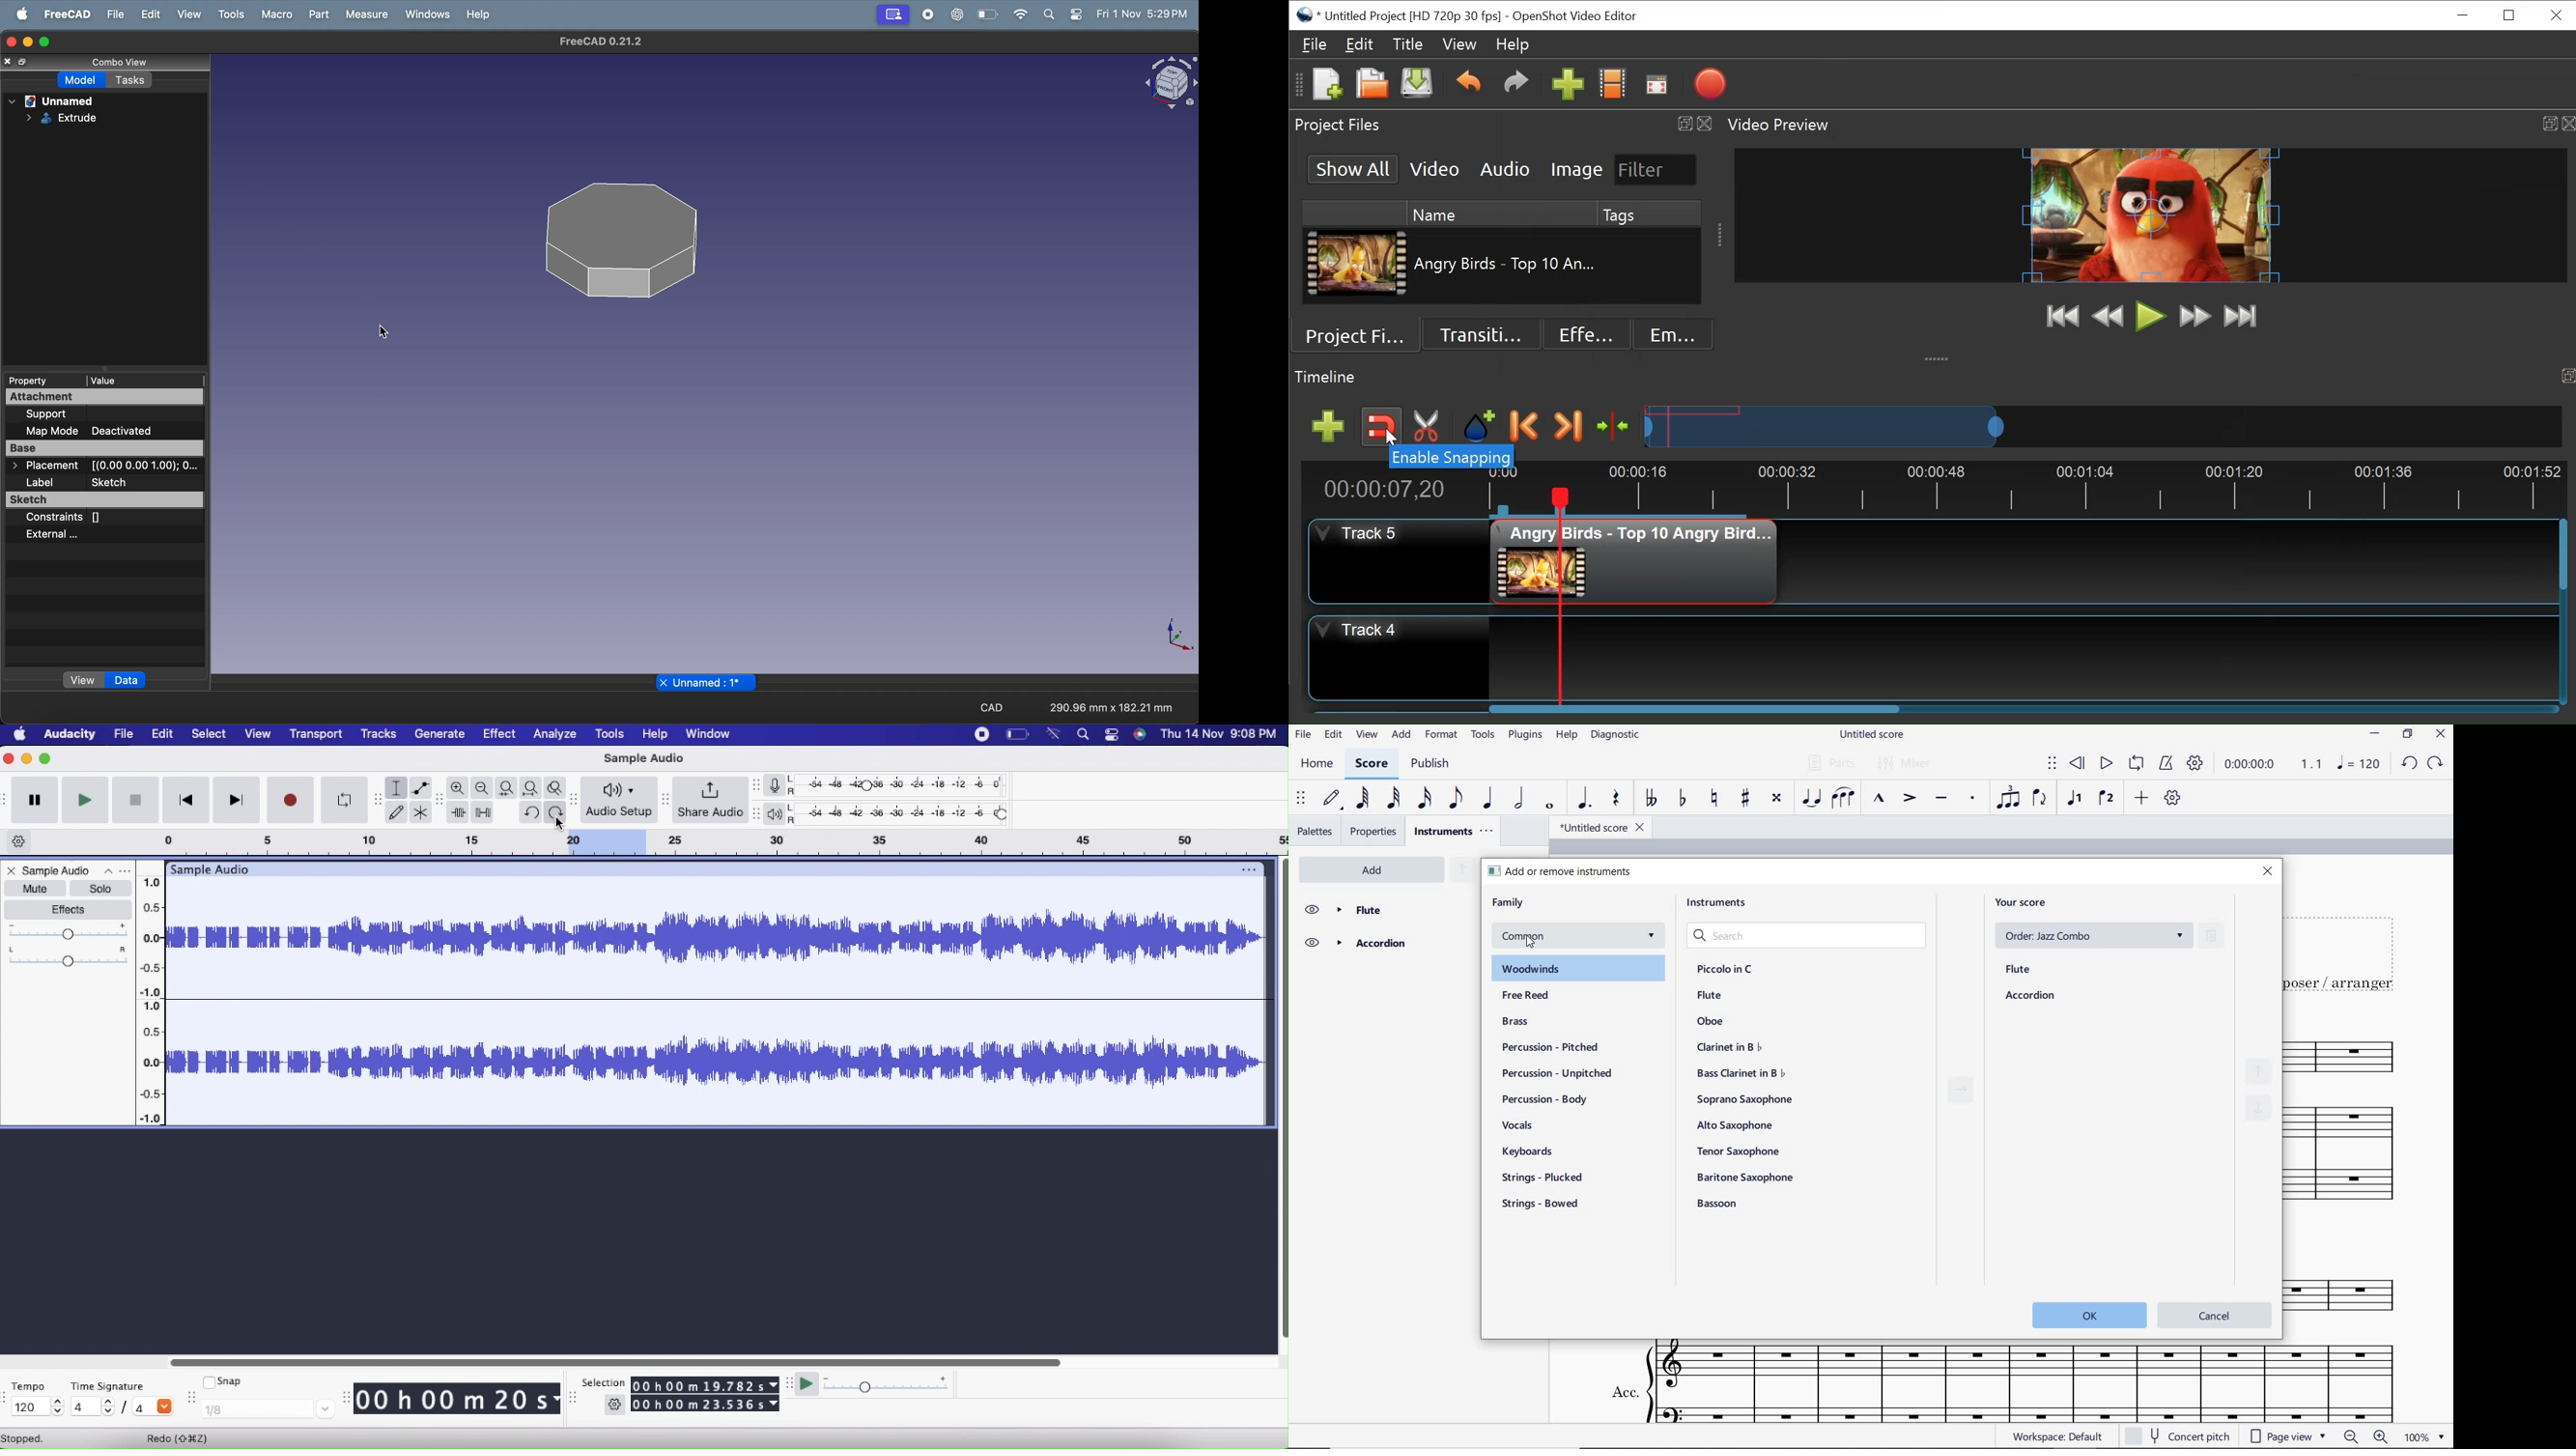  Describe the element at coordinates (618, 800) in the screenshot. I see `Audio Setup` at that location.